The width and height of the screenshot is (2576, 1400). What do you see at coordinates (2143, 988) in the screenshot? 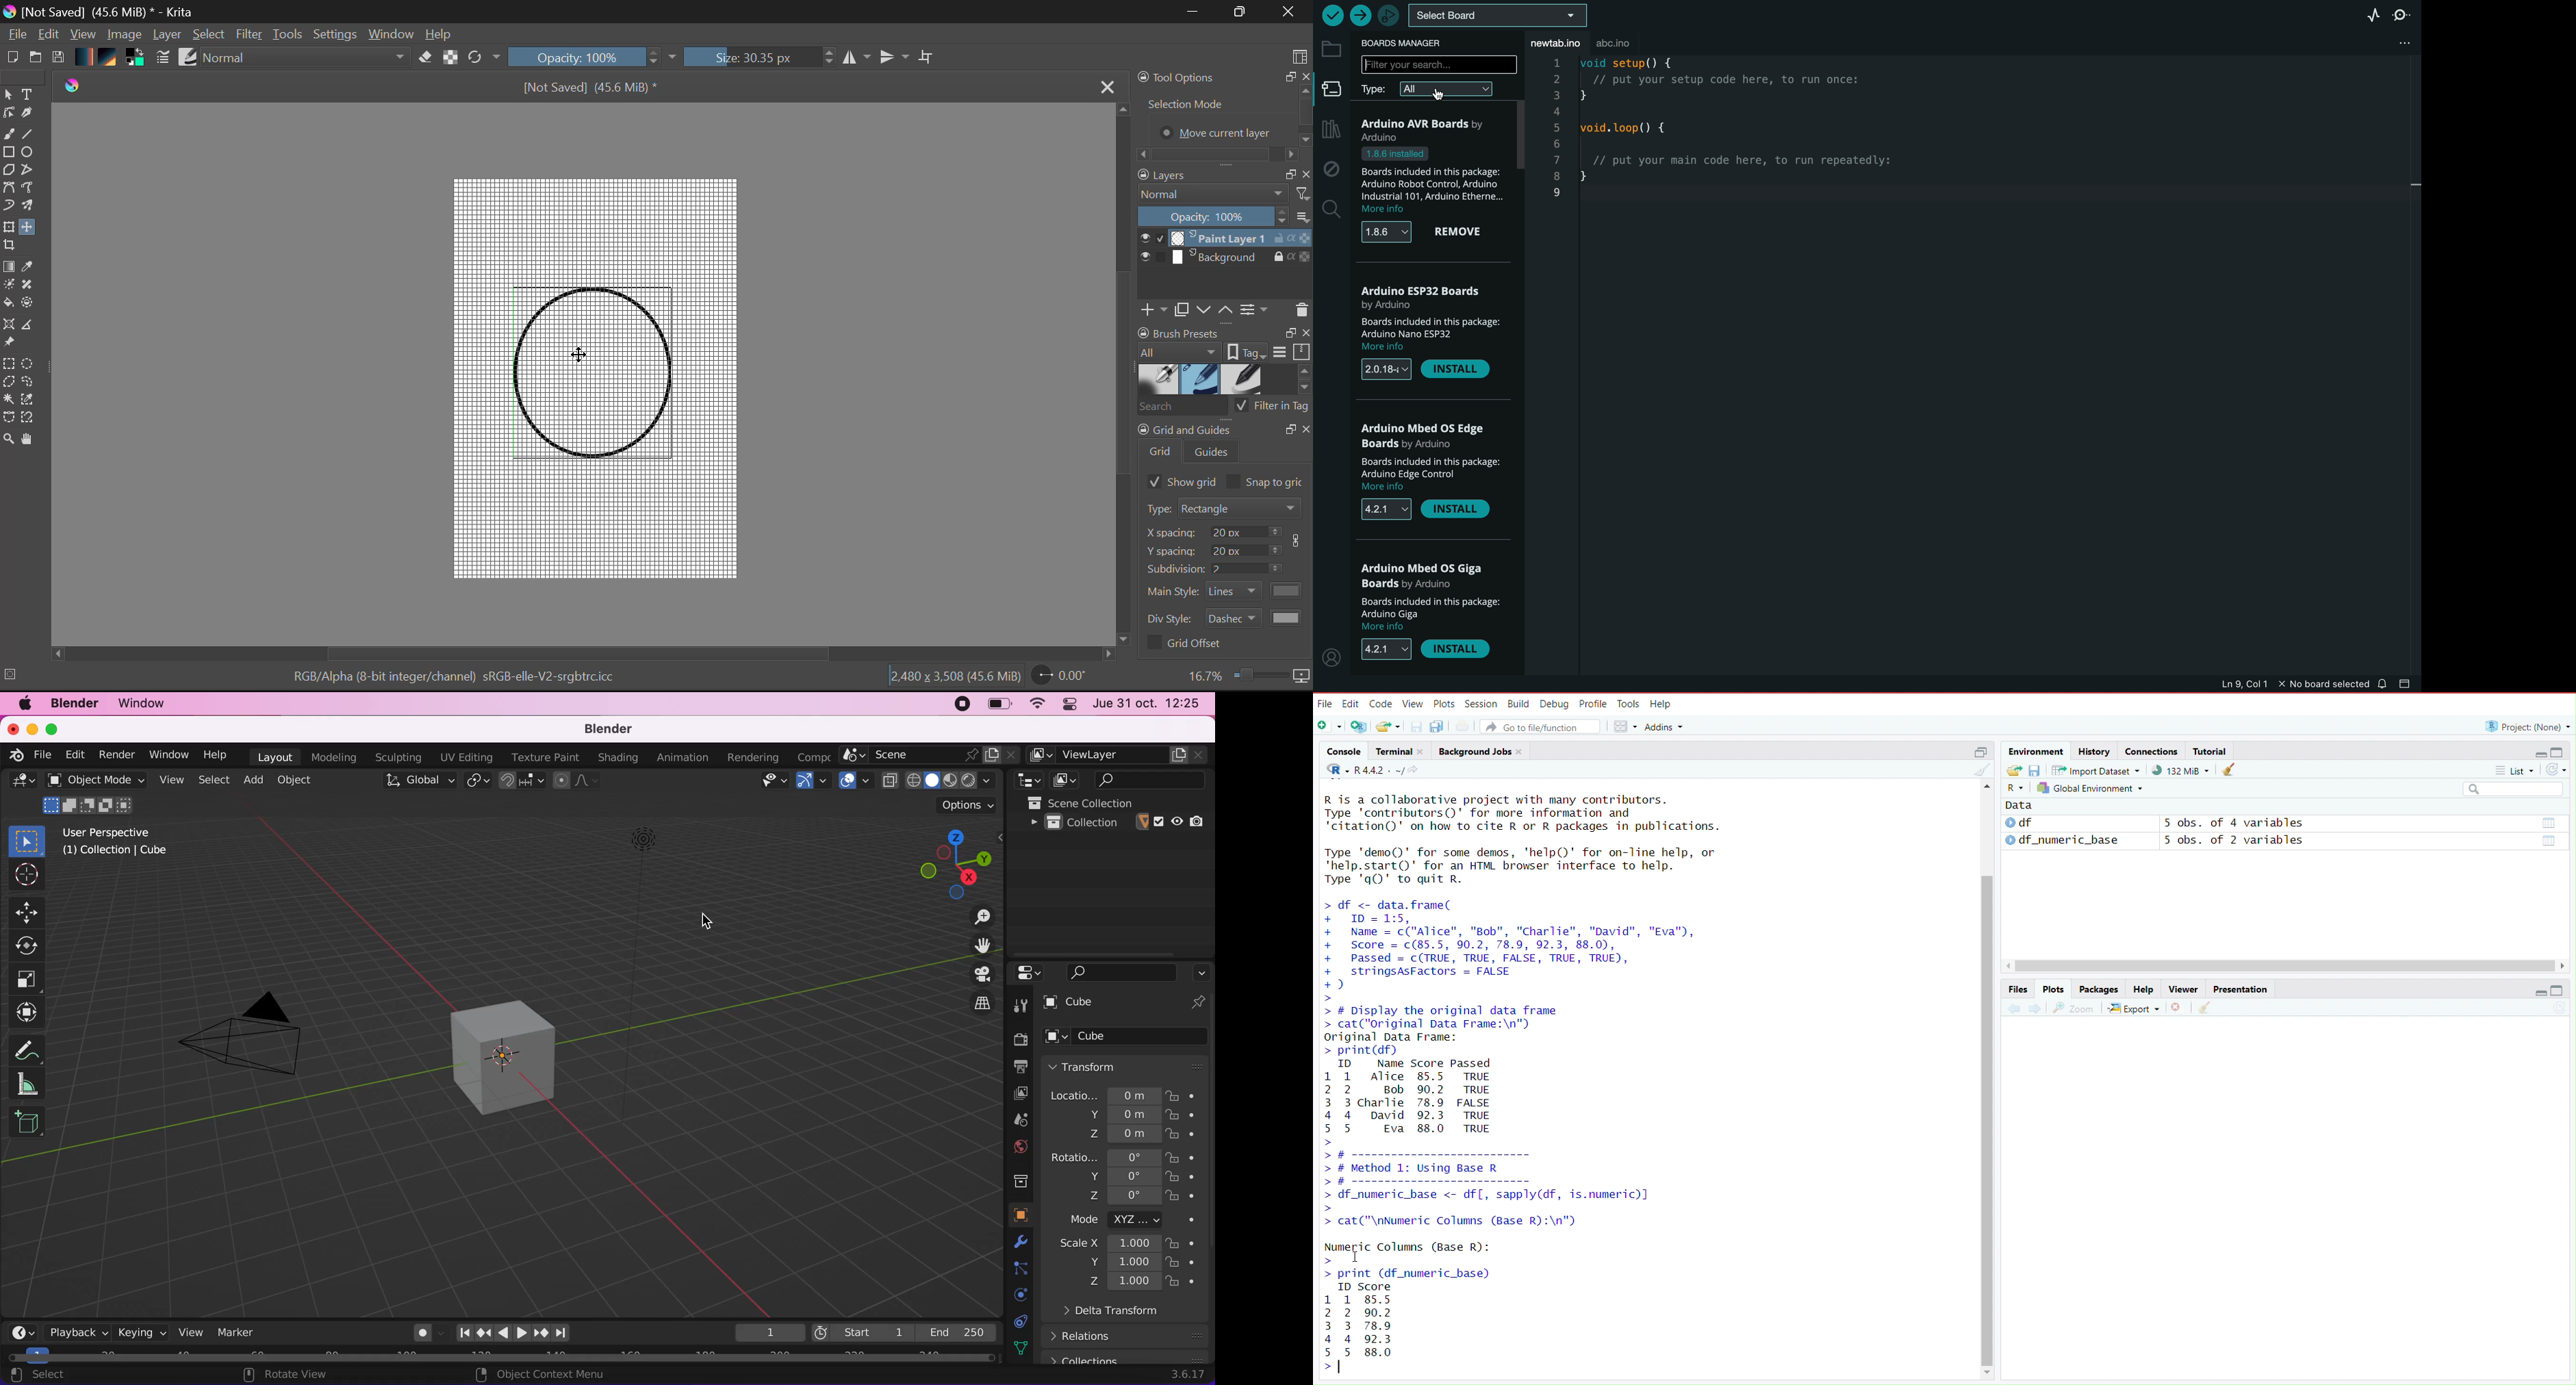
I see `Help` at bounding box center [2143, 988].